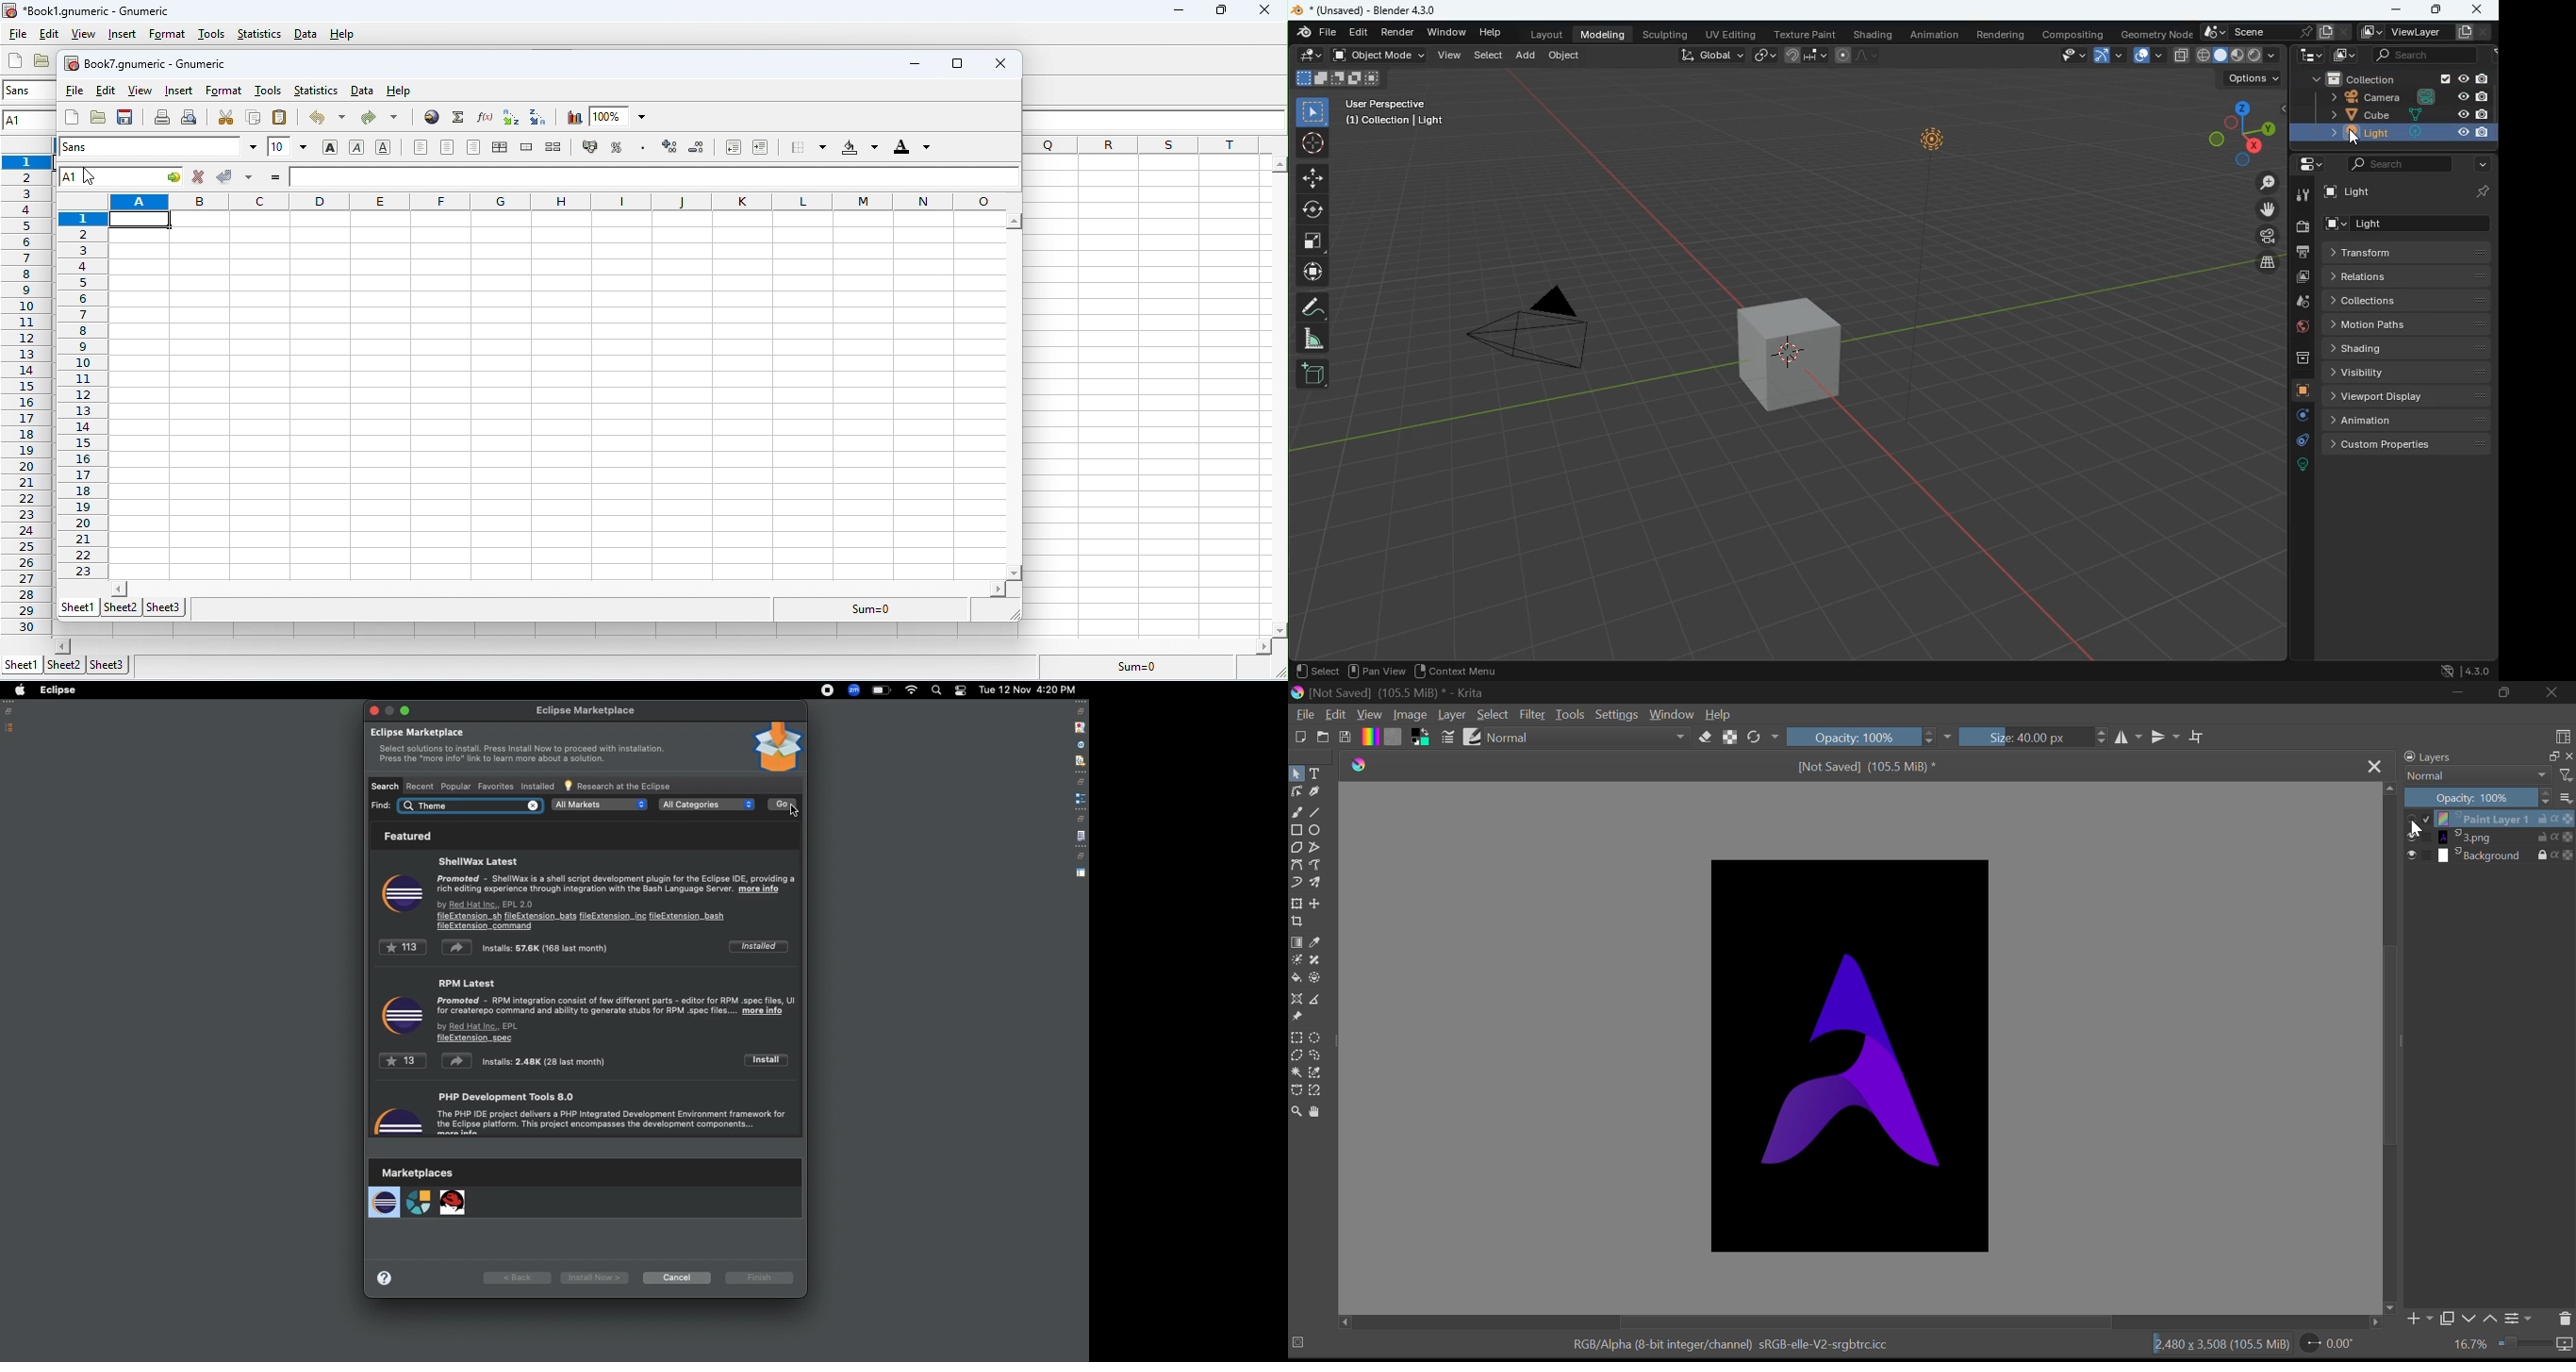  Describe the element at coordinates (1421, 738) in the screenshot. I see `Colors in use` at that location.